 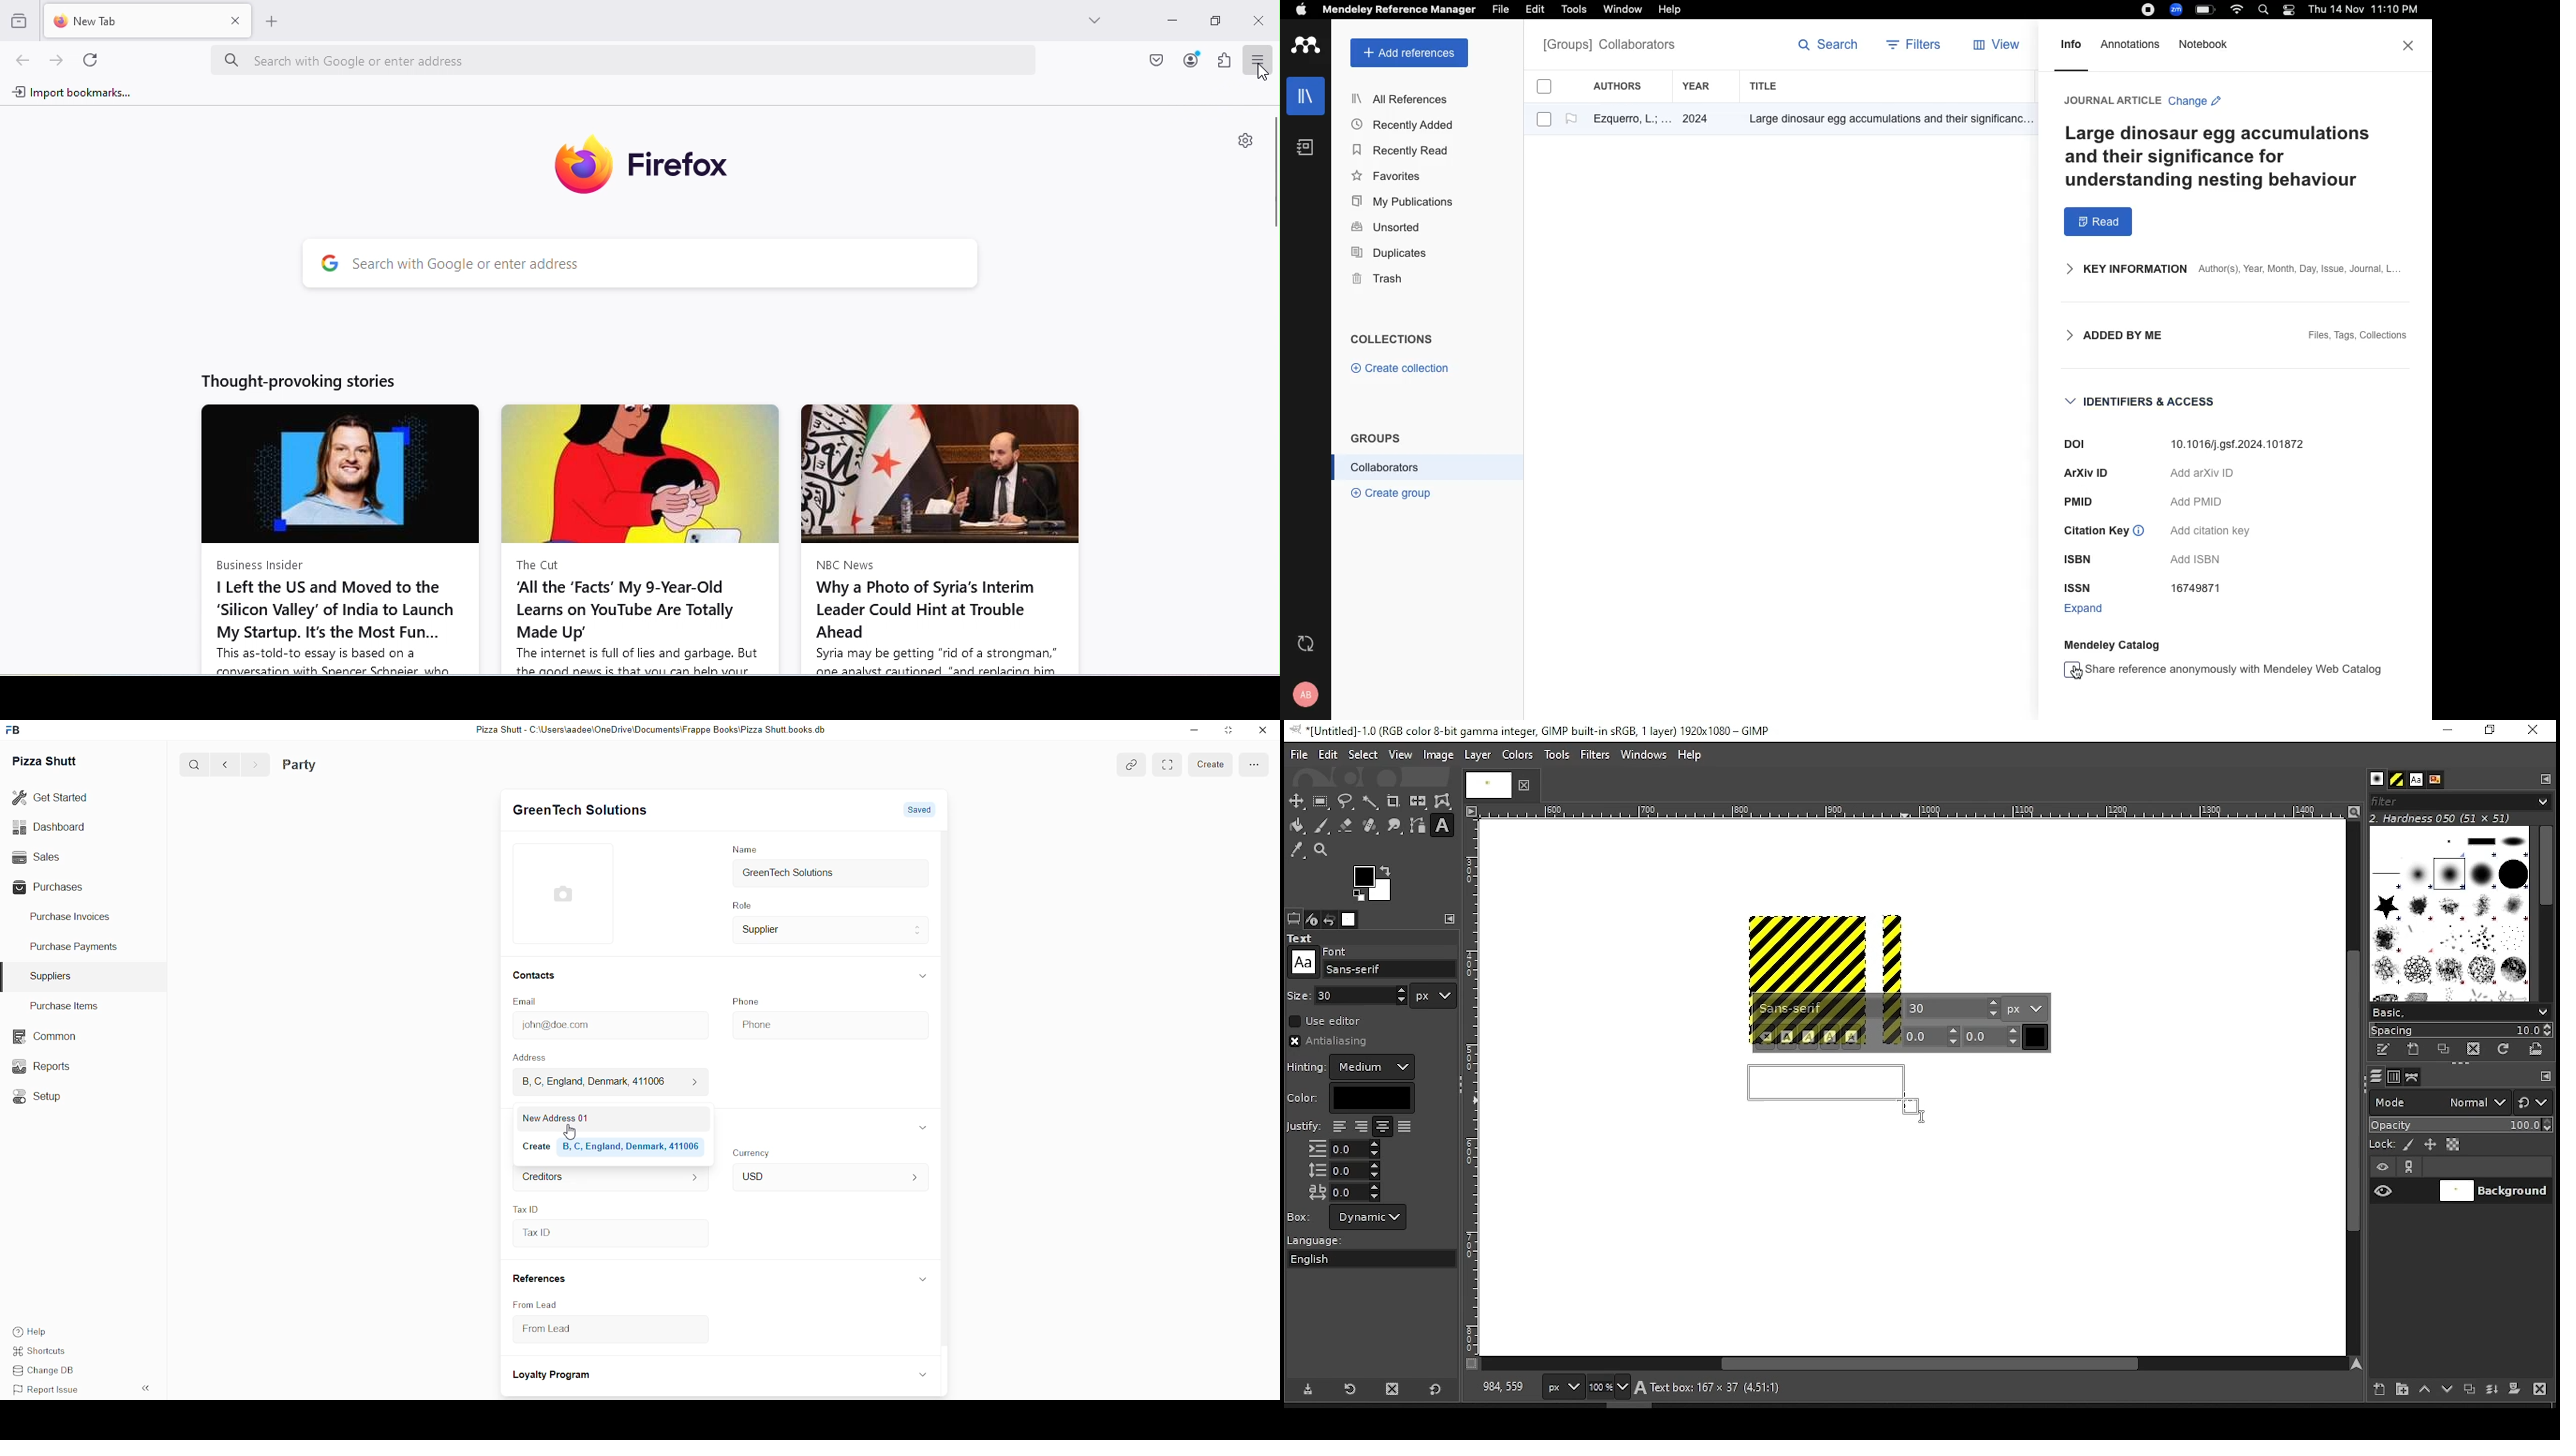 What do you see at coordinates (49, 1353) in the screenshot?
I see `Shortcuts.` at bounding box center [49, 1353].